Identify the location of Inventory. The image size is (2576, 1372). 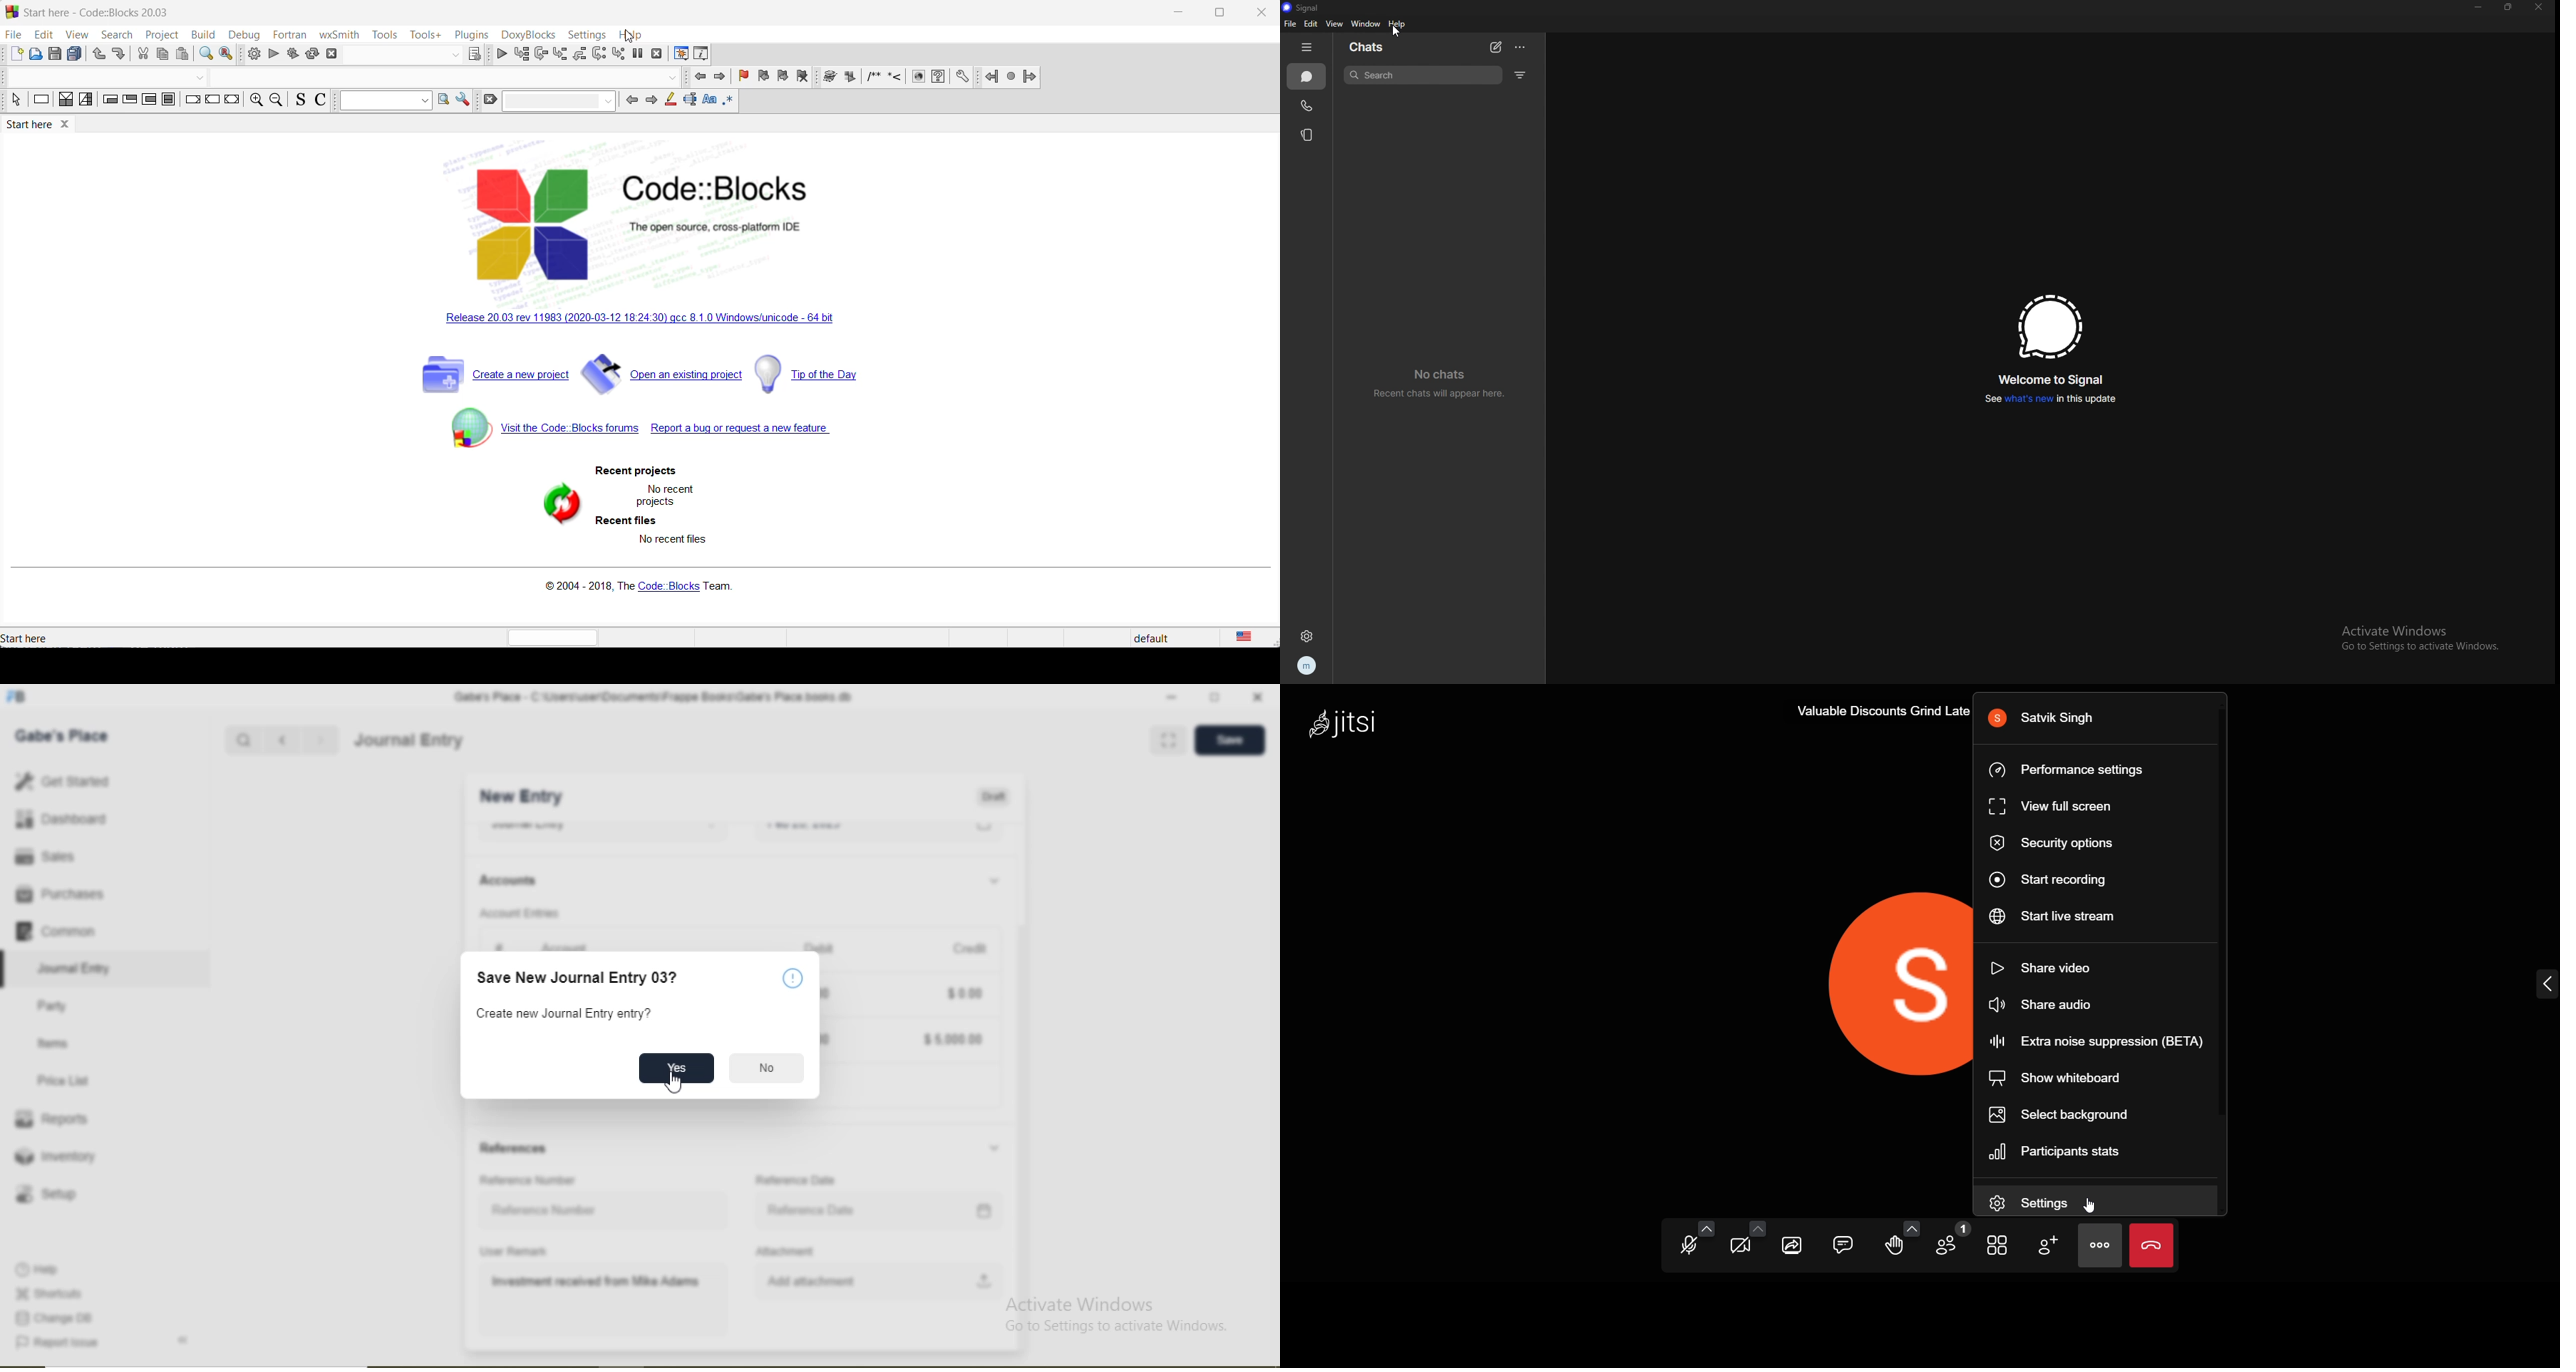
(56, 1156).